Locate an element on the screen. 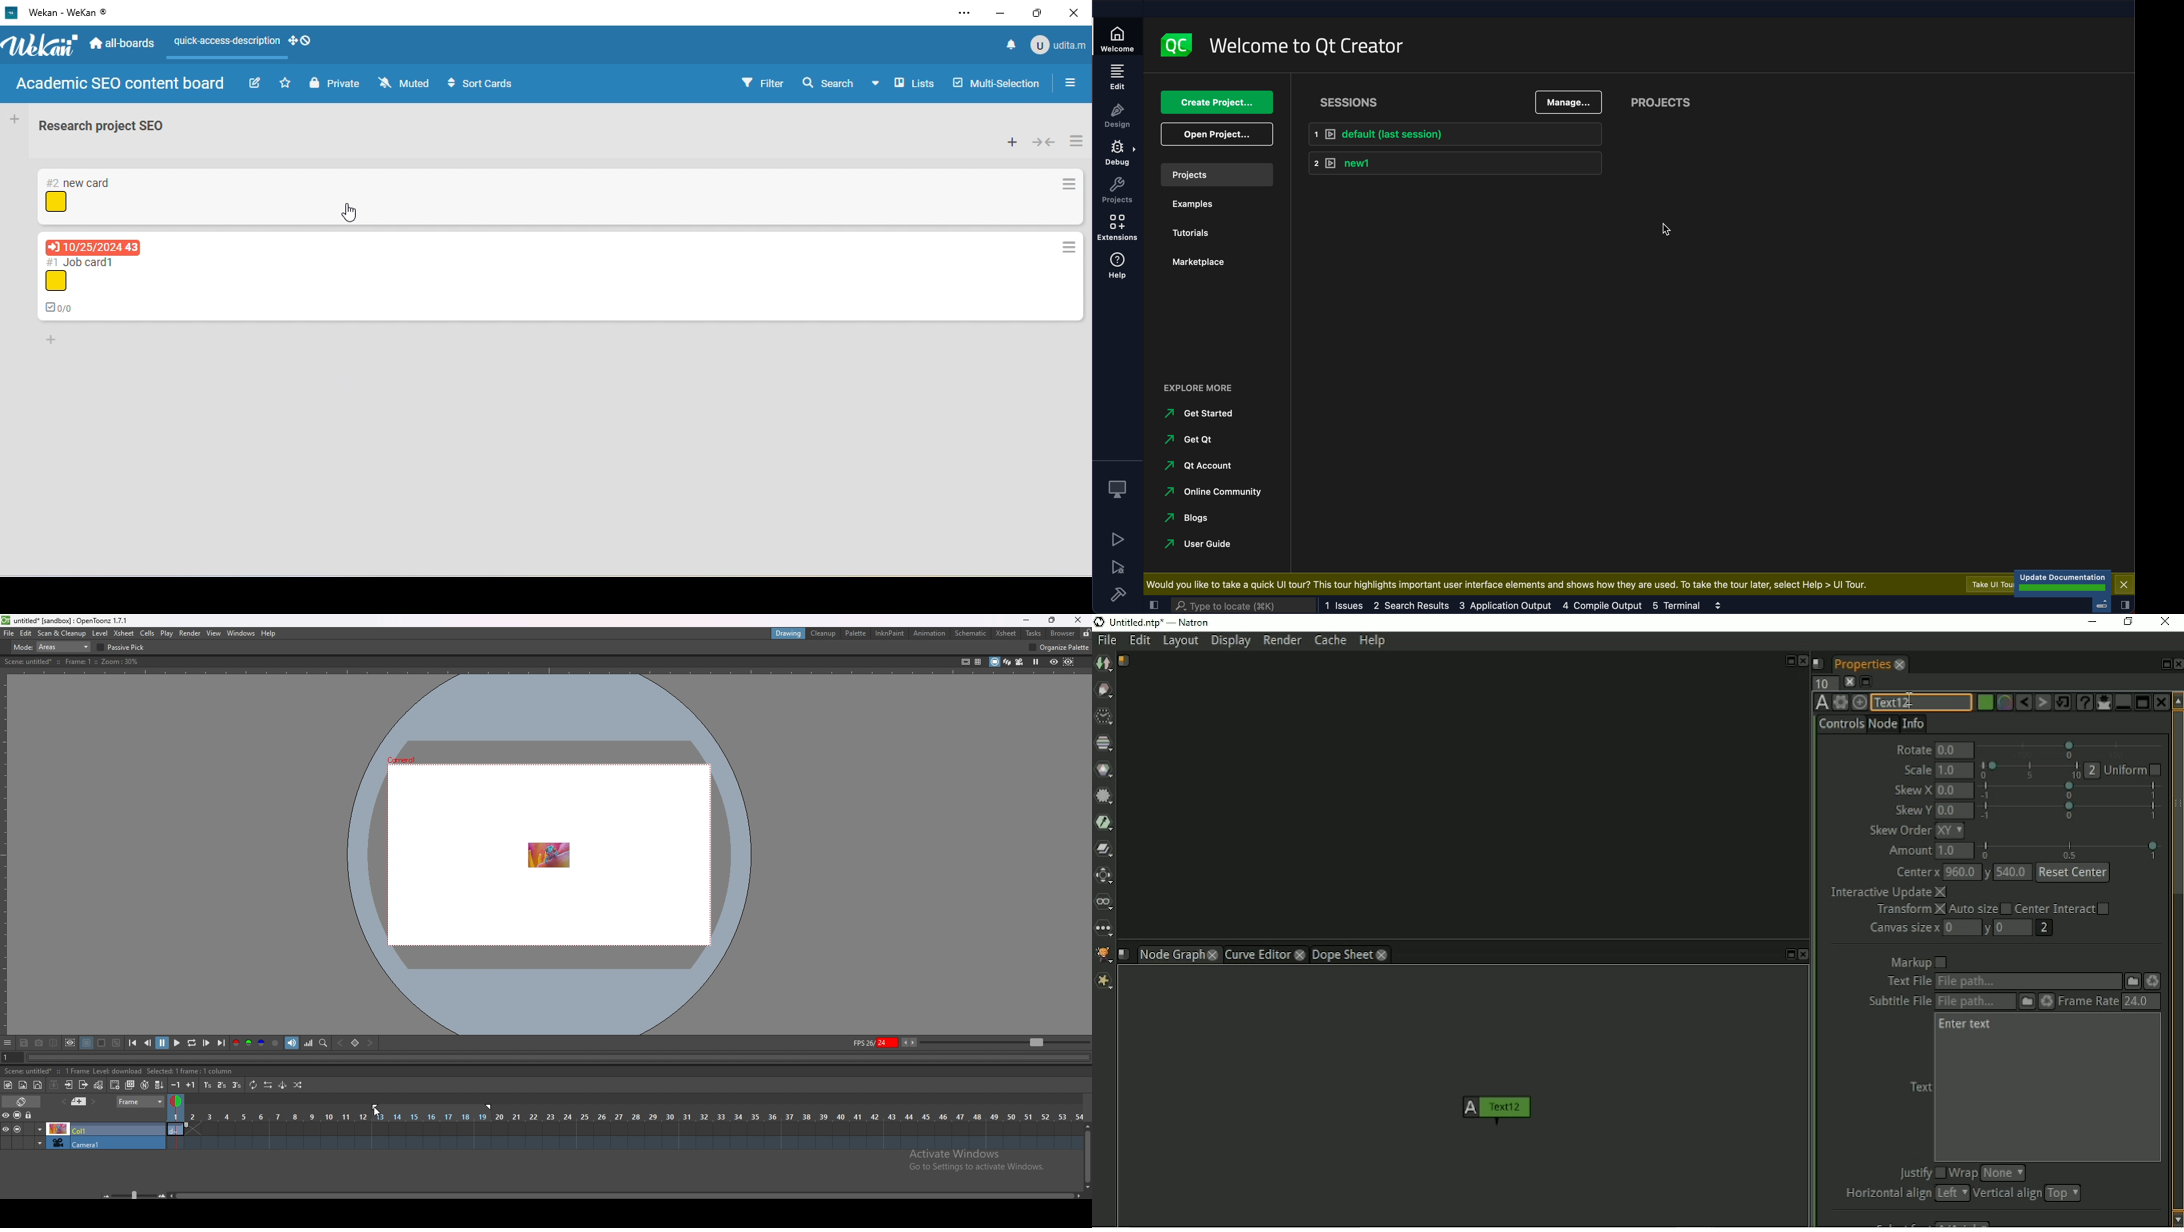 The image size is (2184, 1232). timeline is located at coordinates (623, 1144).